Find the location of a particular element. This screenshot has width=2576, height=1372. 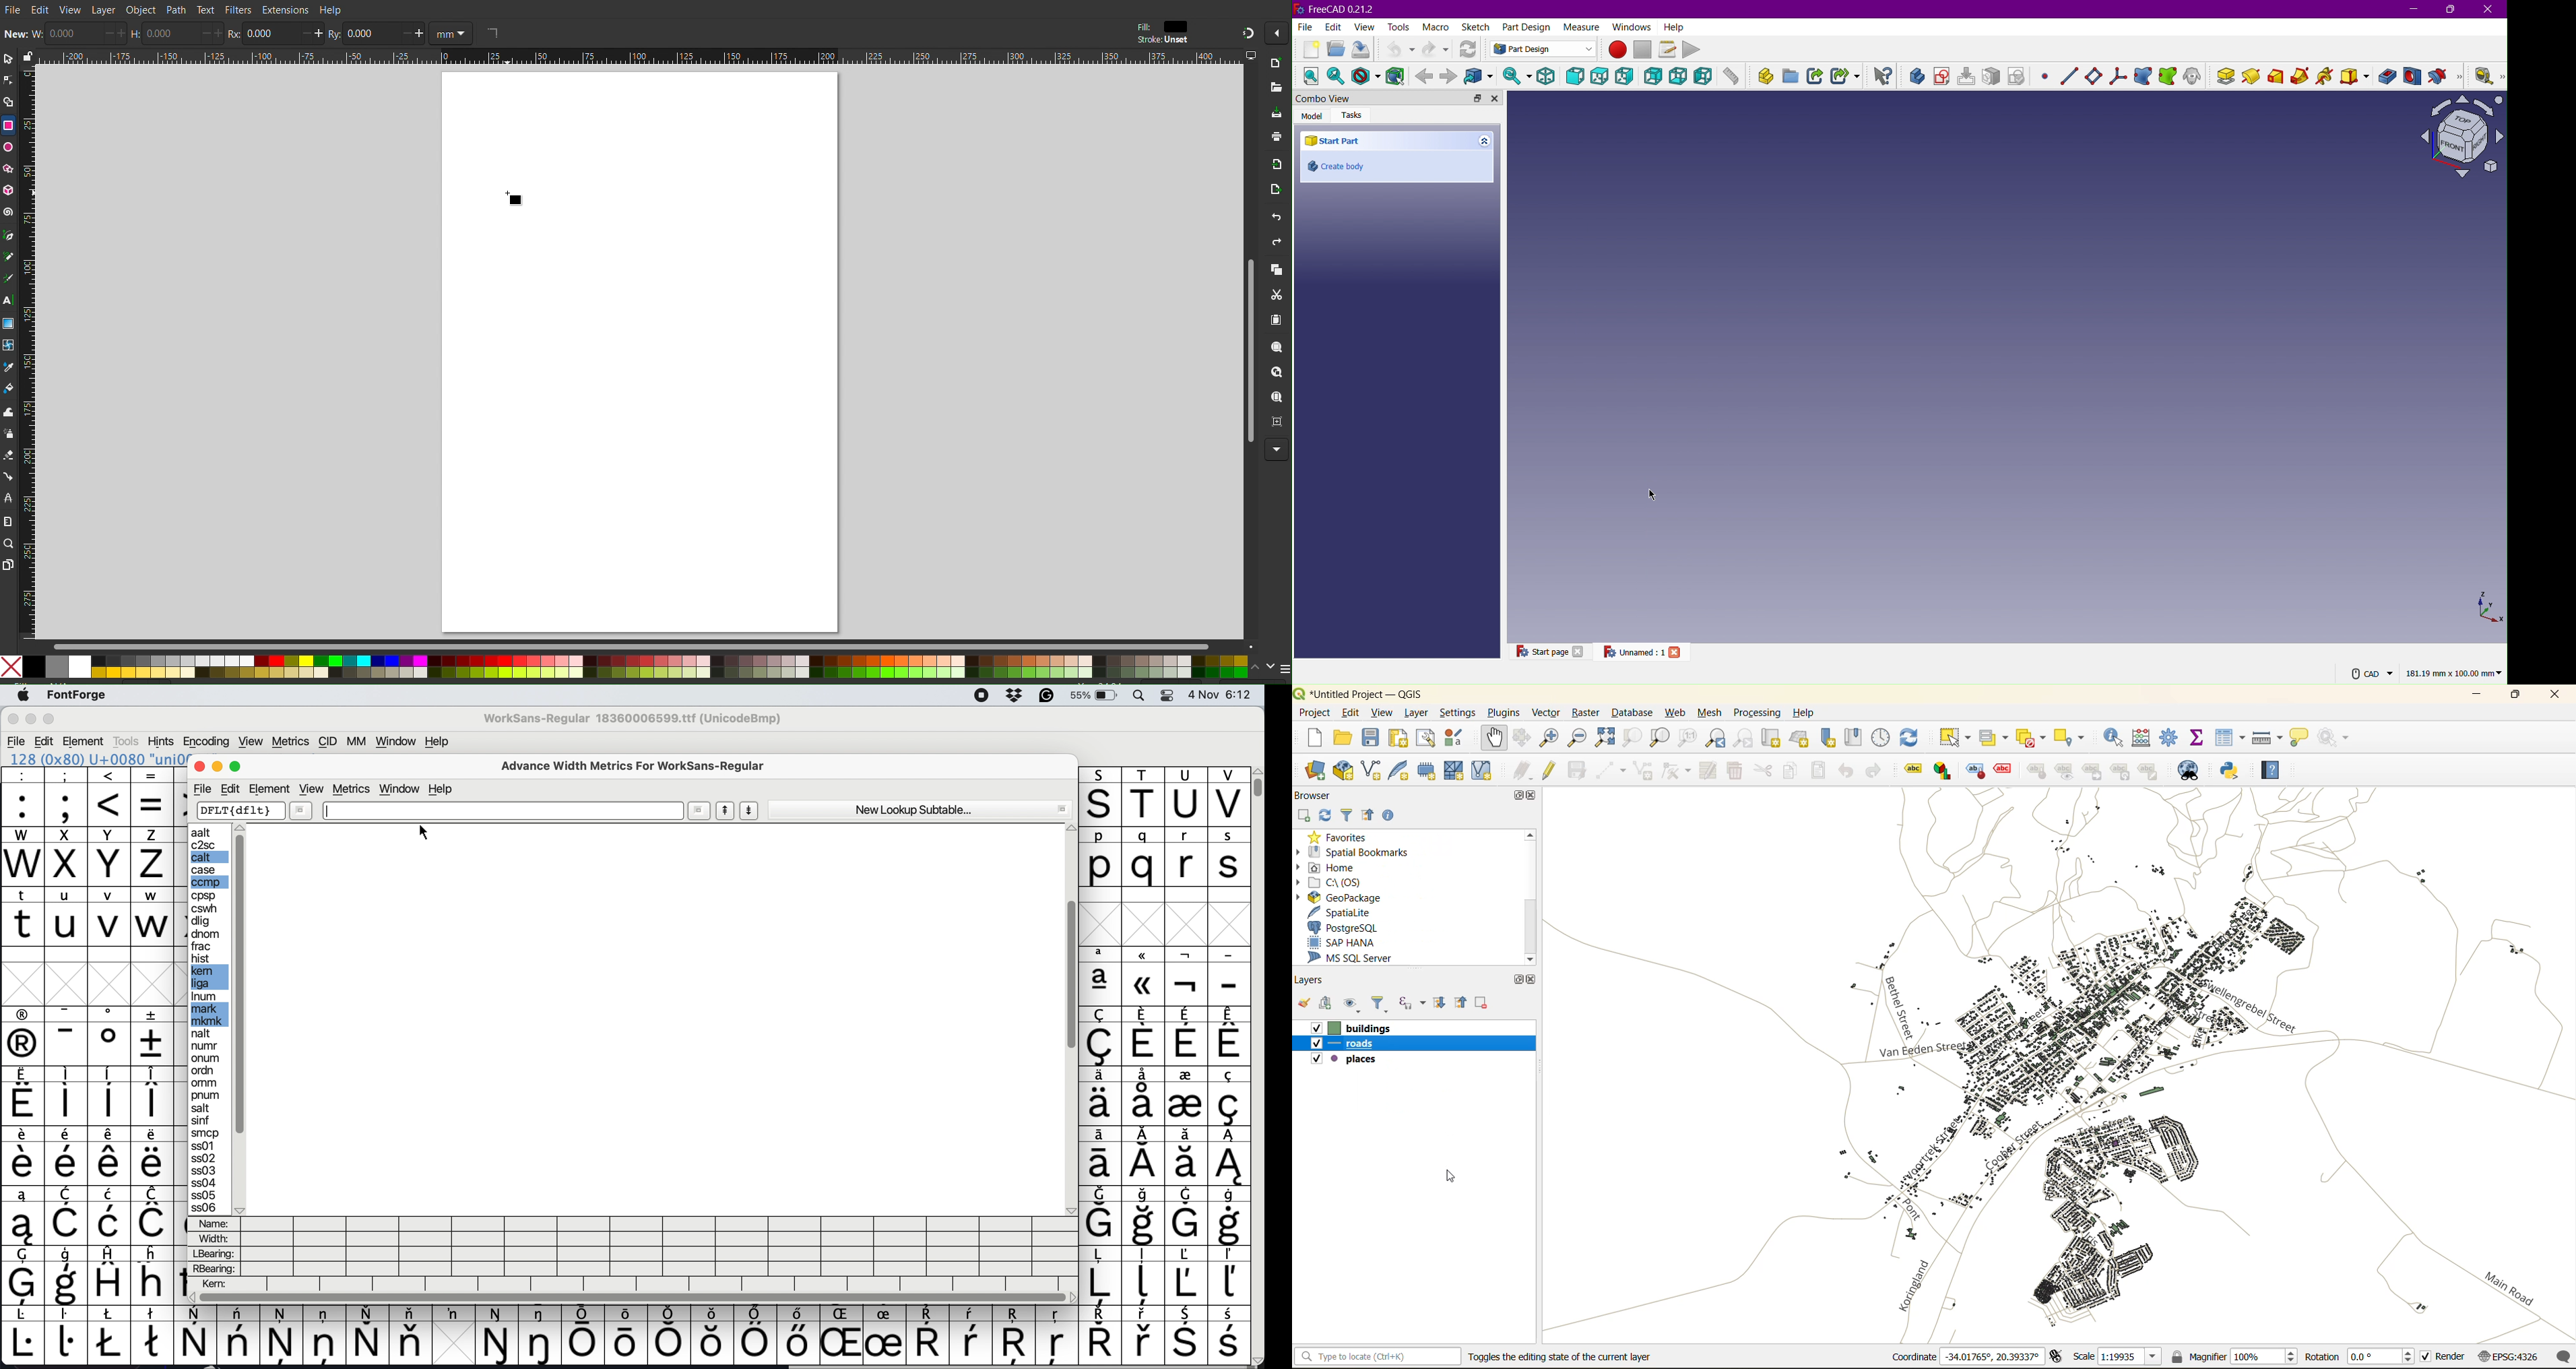

Macro Recording is located at coordinates (1615, 50).